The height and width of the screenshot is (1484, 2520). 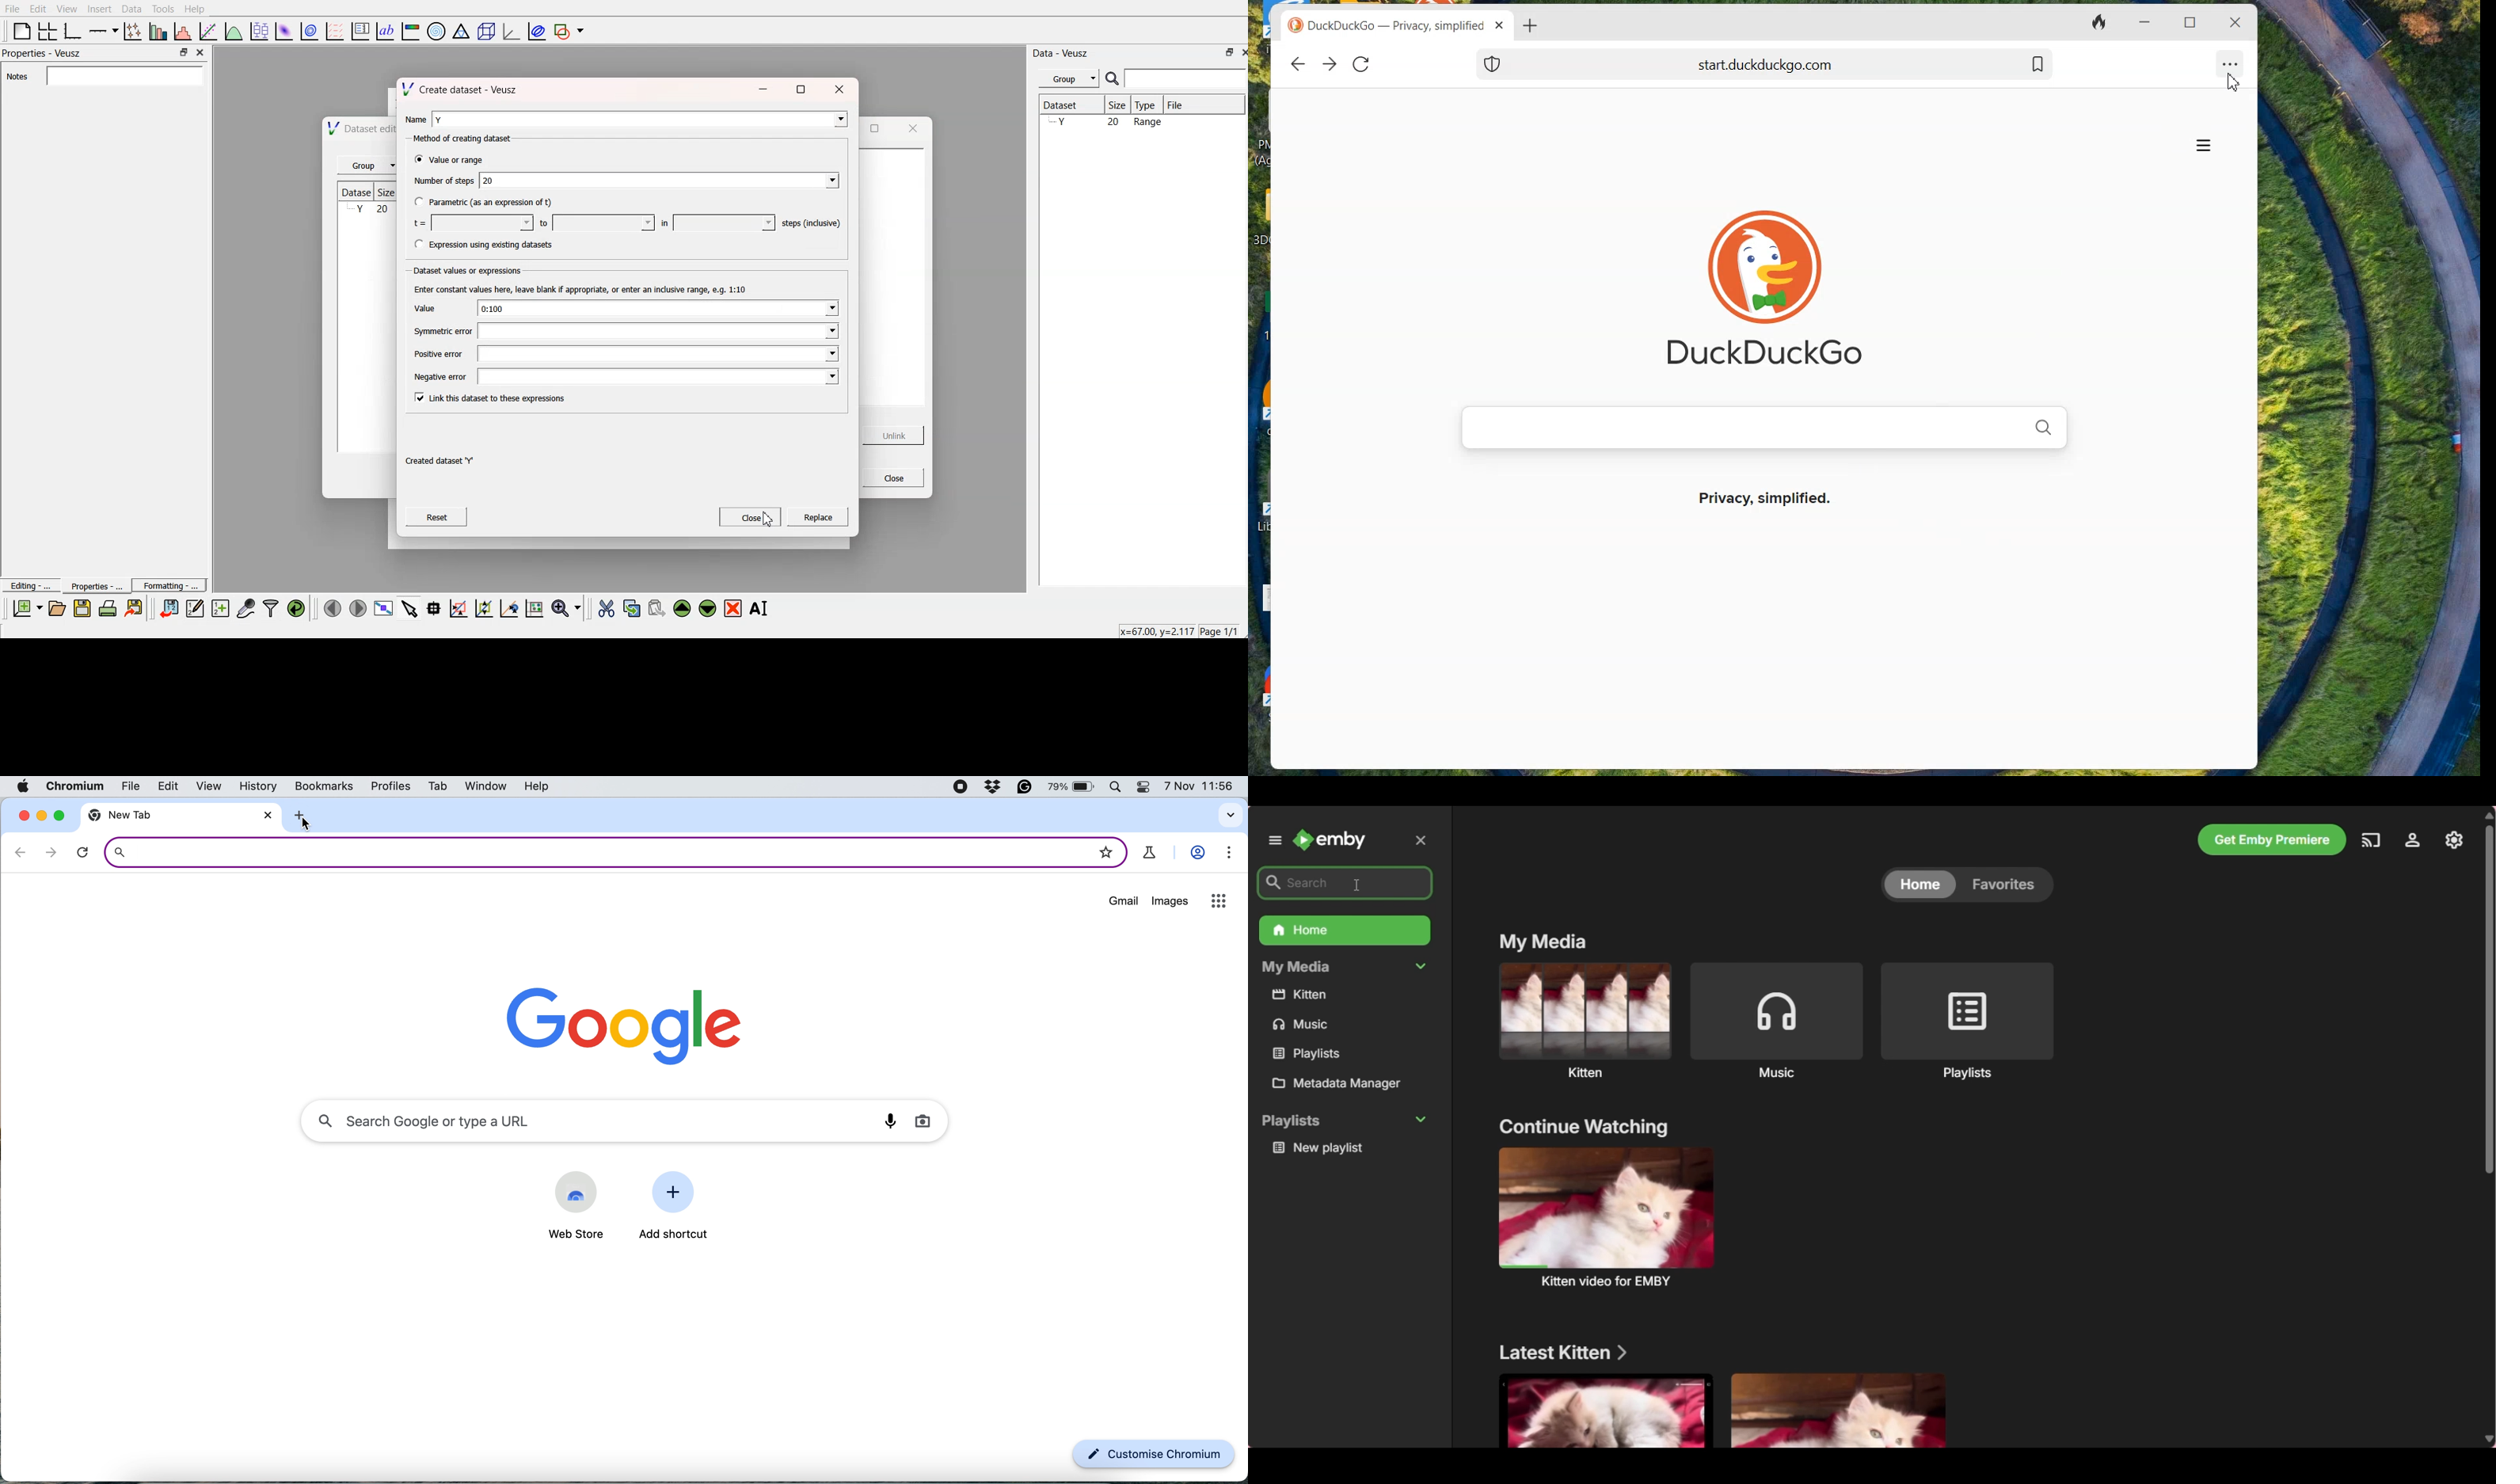 I want to click on DuckDuckGo — Privacy, simplified, so click(x=1399, y=27).